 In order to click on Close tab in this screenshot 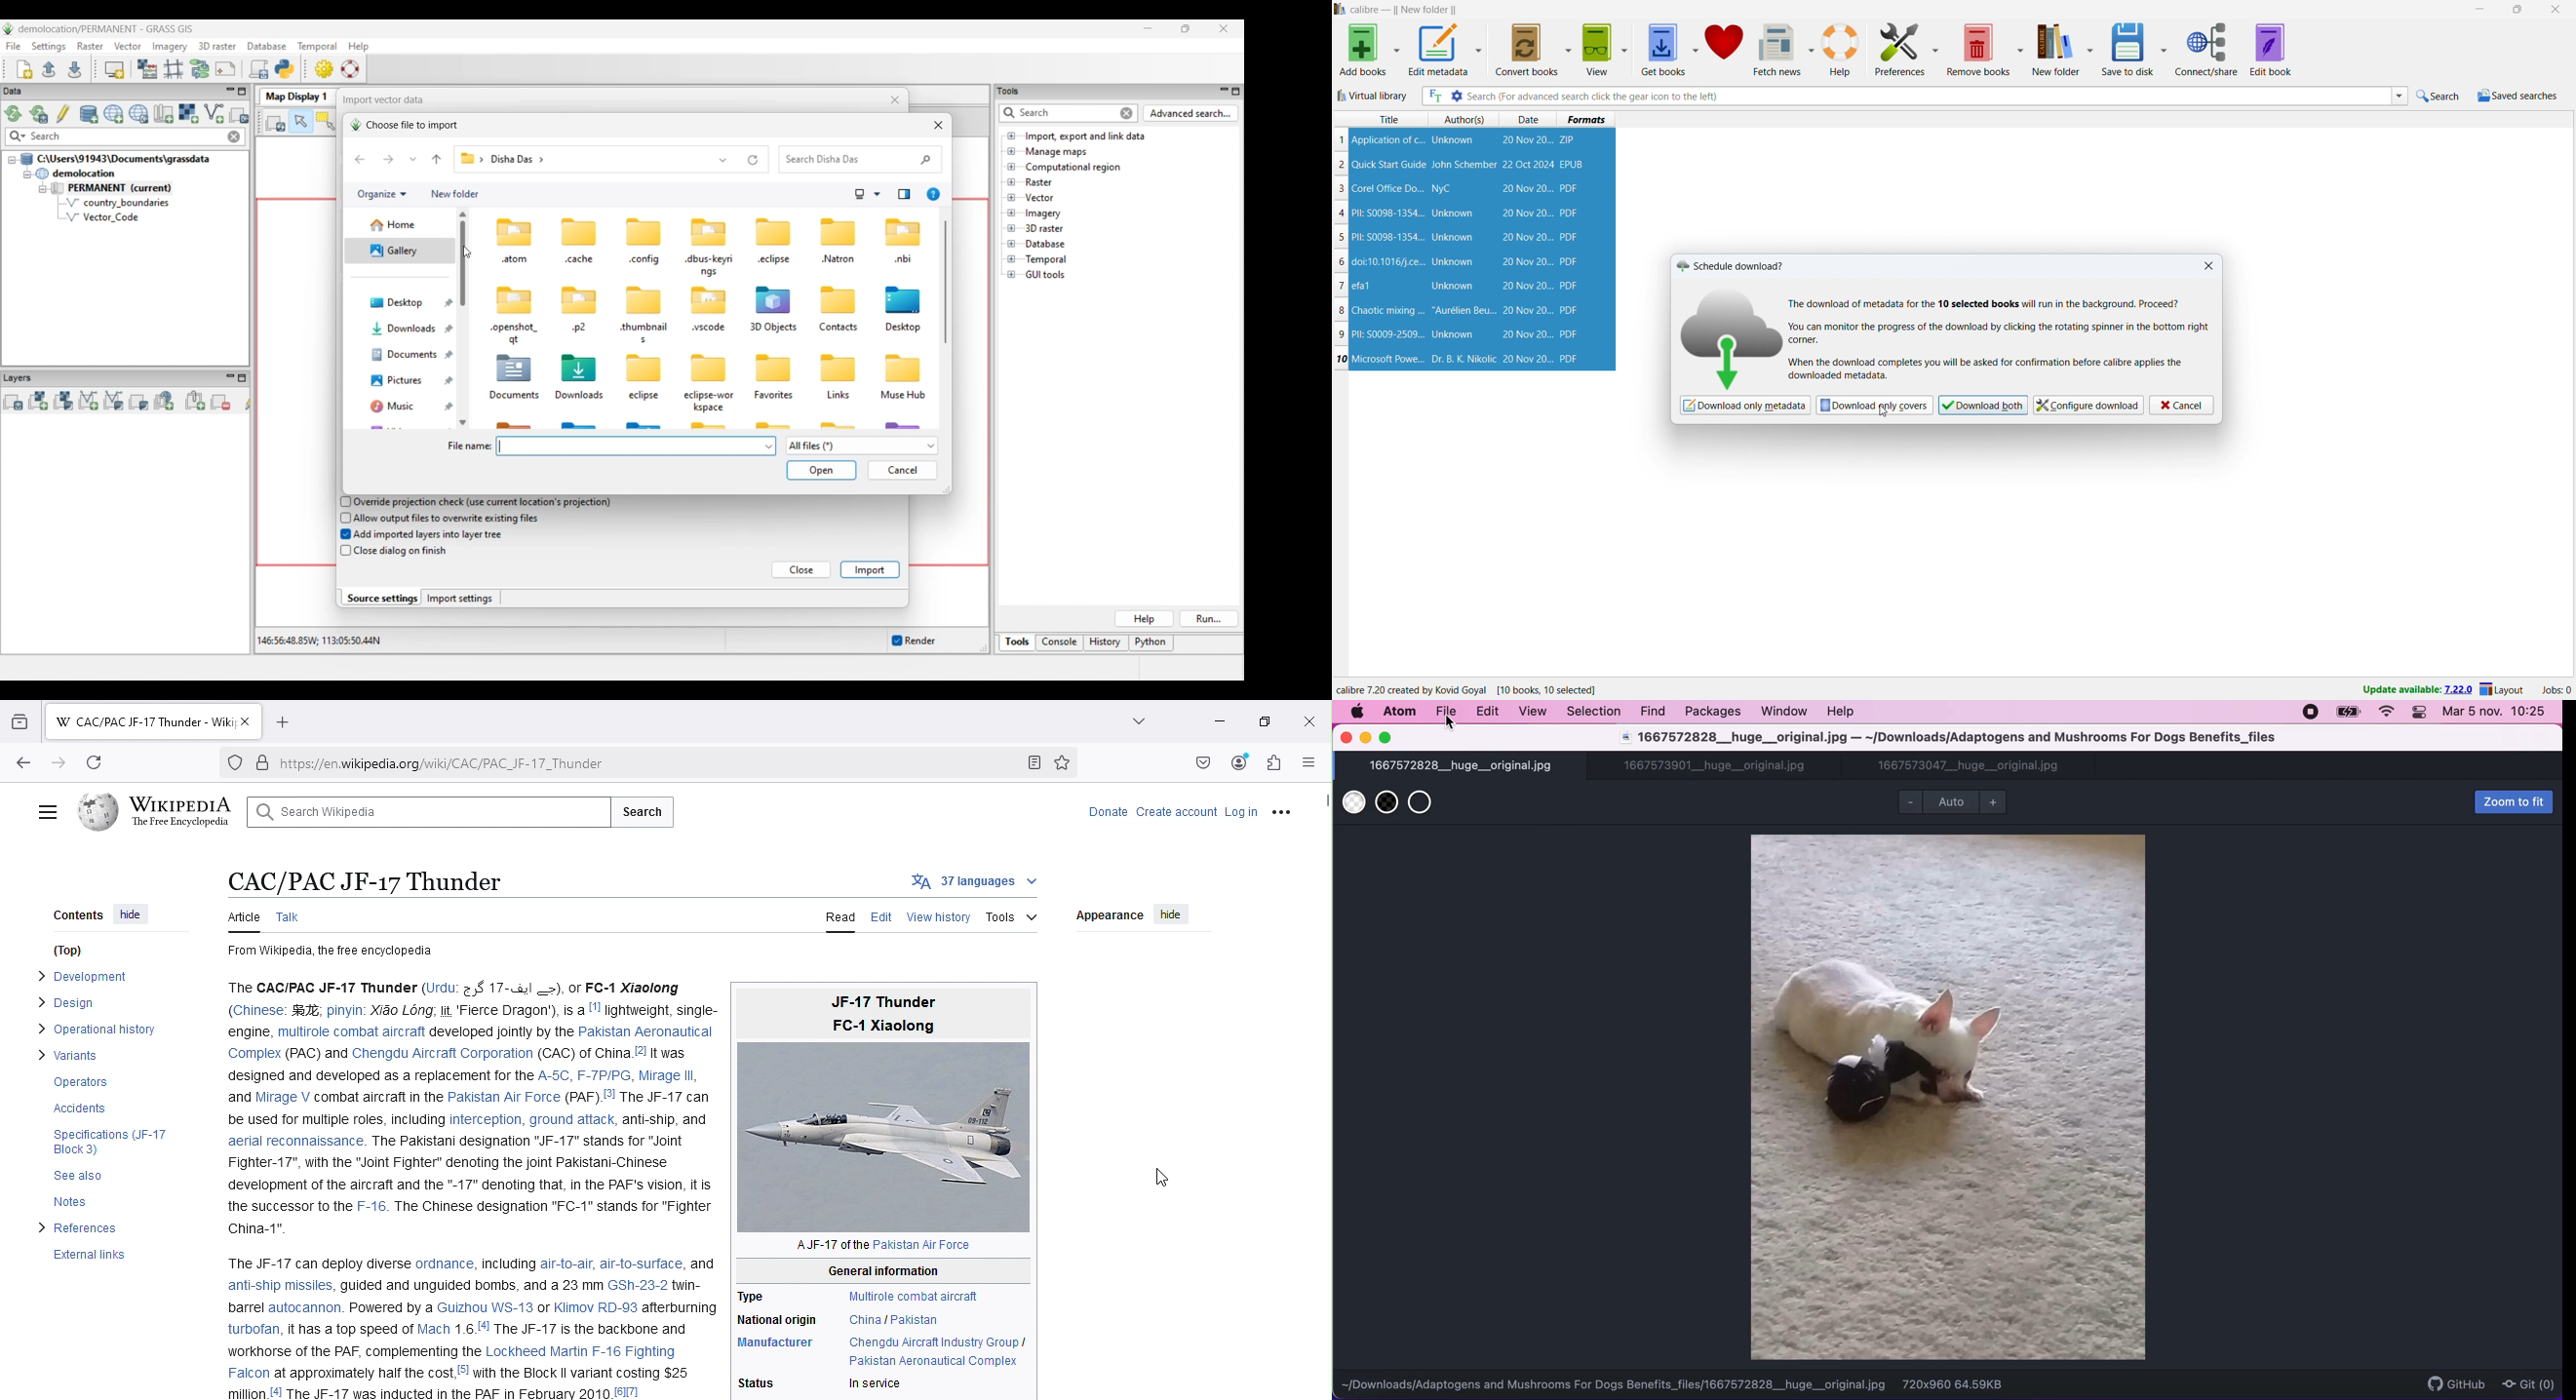, I will do `click(252, 722)`.